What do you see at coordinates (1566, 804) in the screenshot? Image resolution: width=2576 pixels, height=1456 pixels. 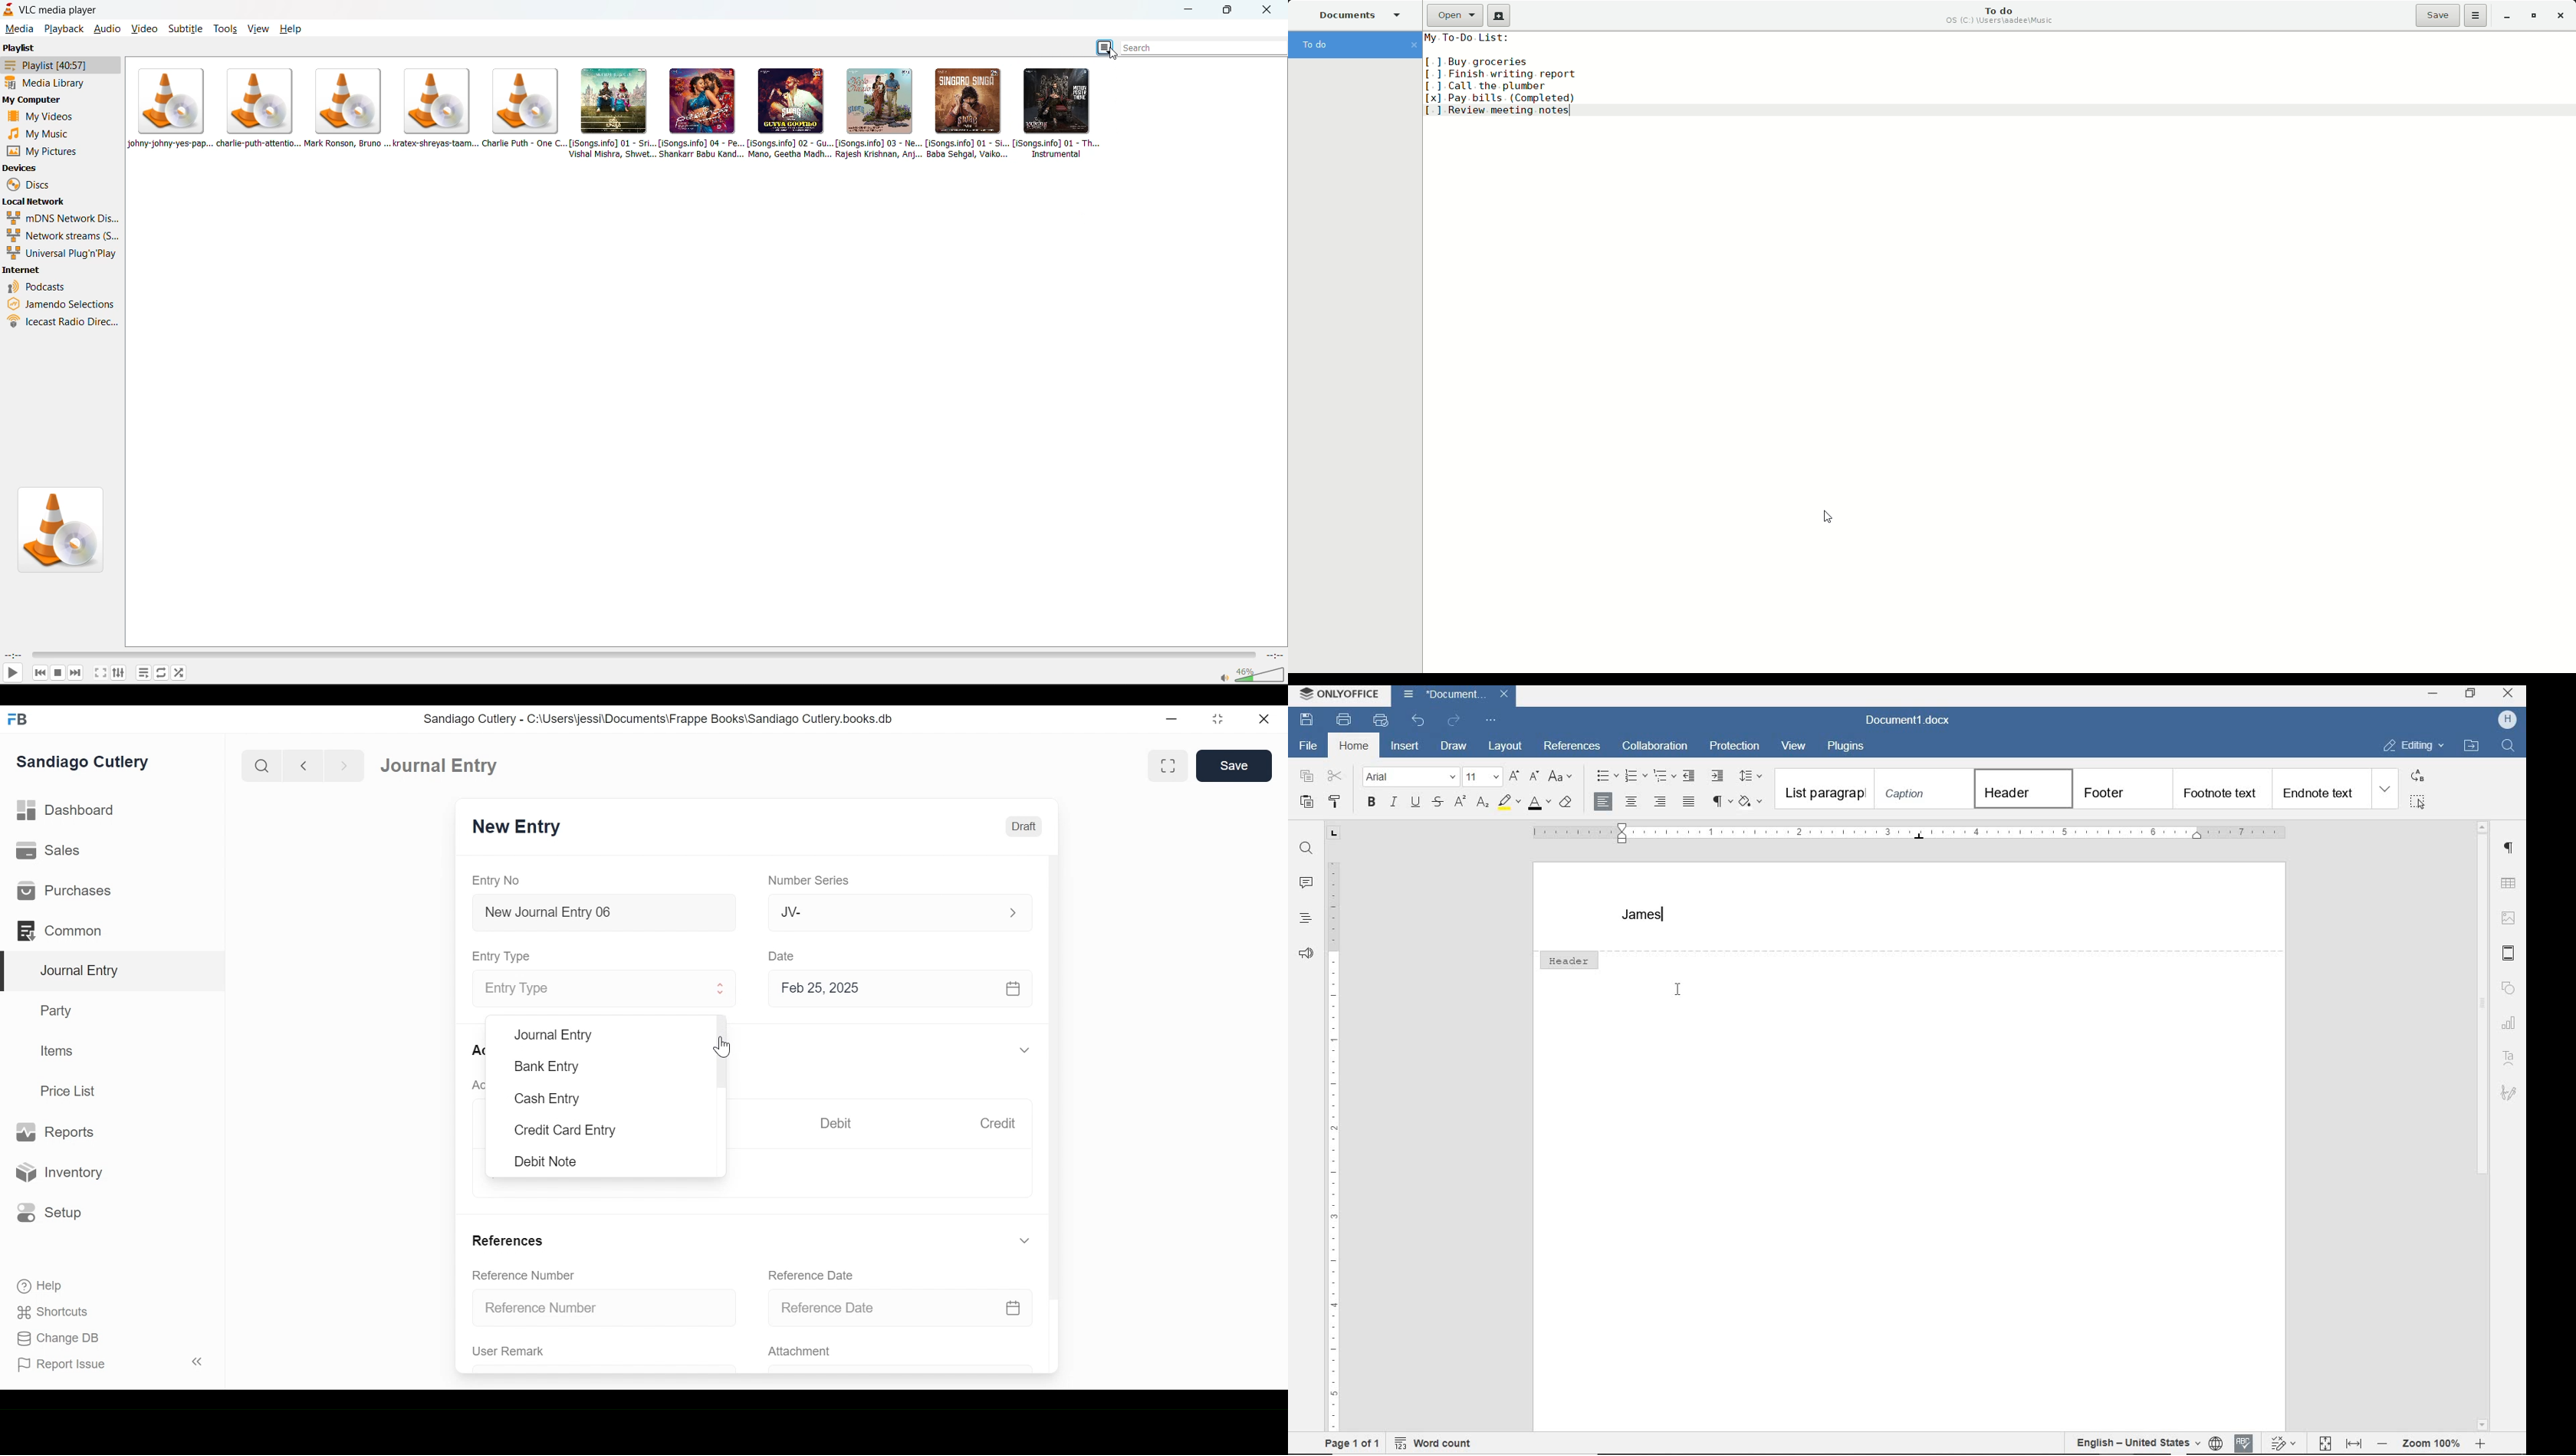 I see `clear style` at bounding box center [1566, 804].